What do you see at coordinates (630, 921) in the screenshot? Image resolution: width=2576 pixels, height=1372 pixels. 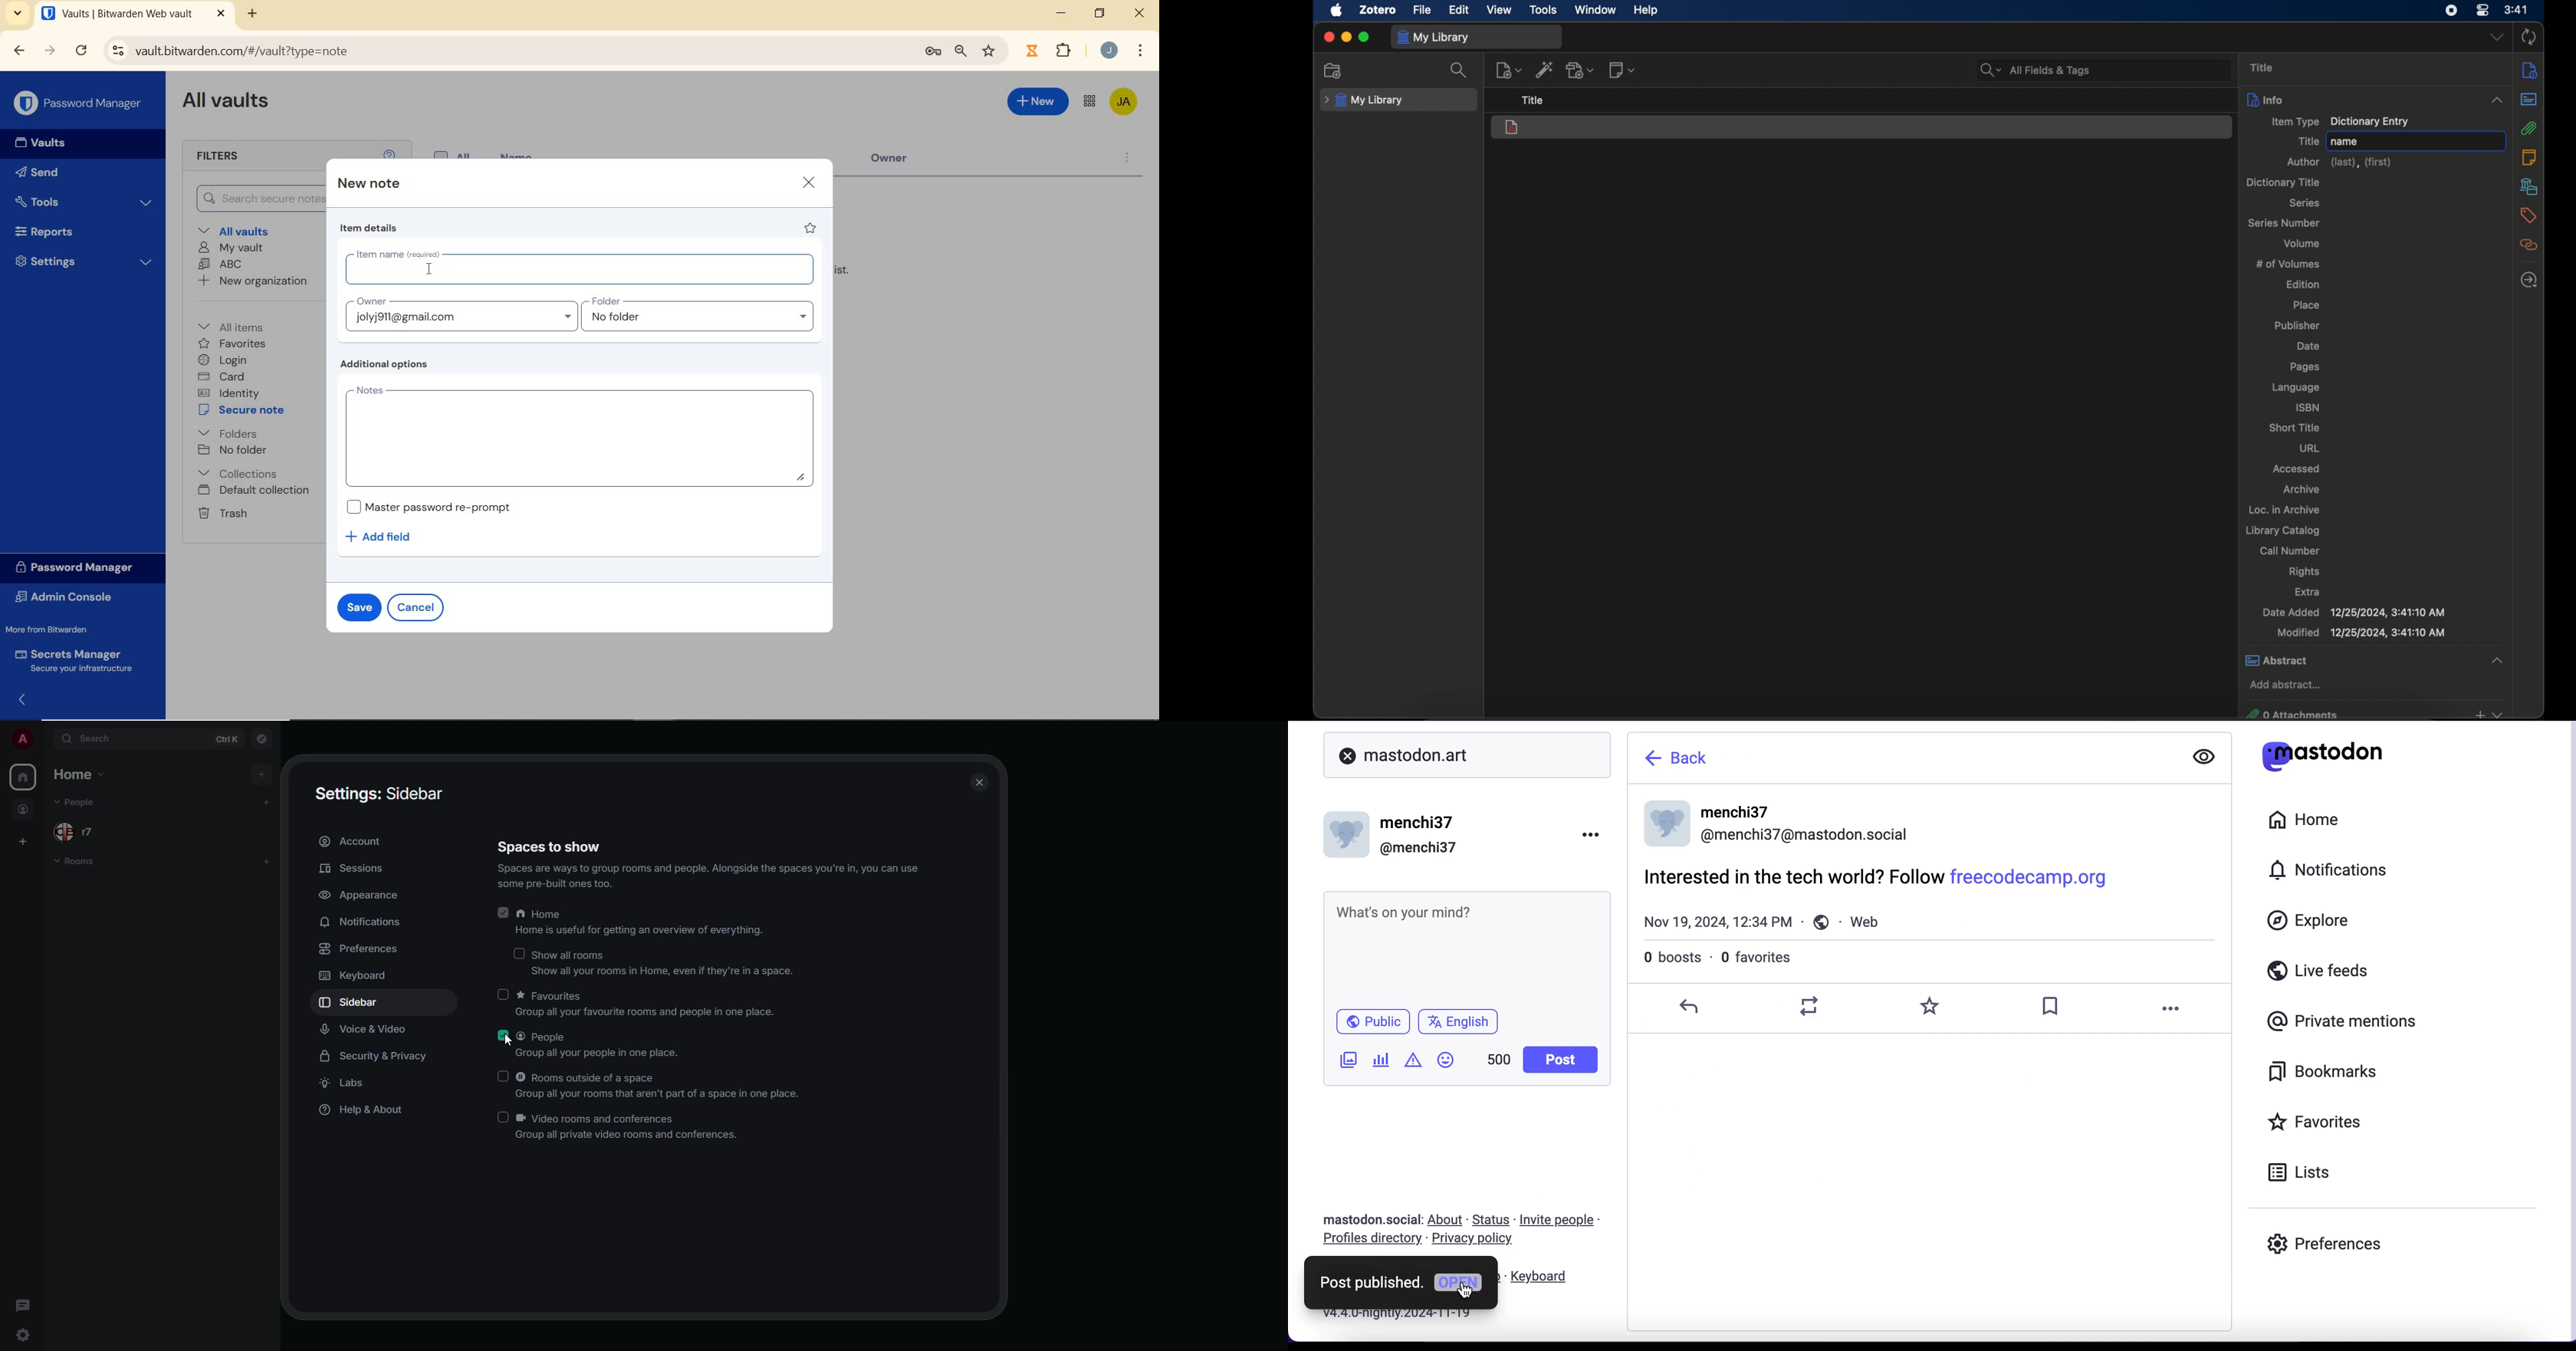 I see `HomeHome is useful for getting an overview of everything.` at bounding box center [630, 921].